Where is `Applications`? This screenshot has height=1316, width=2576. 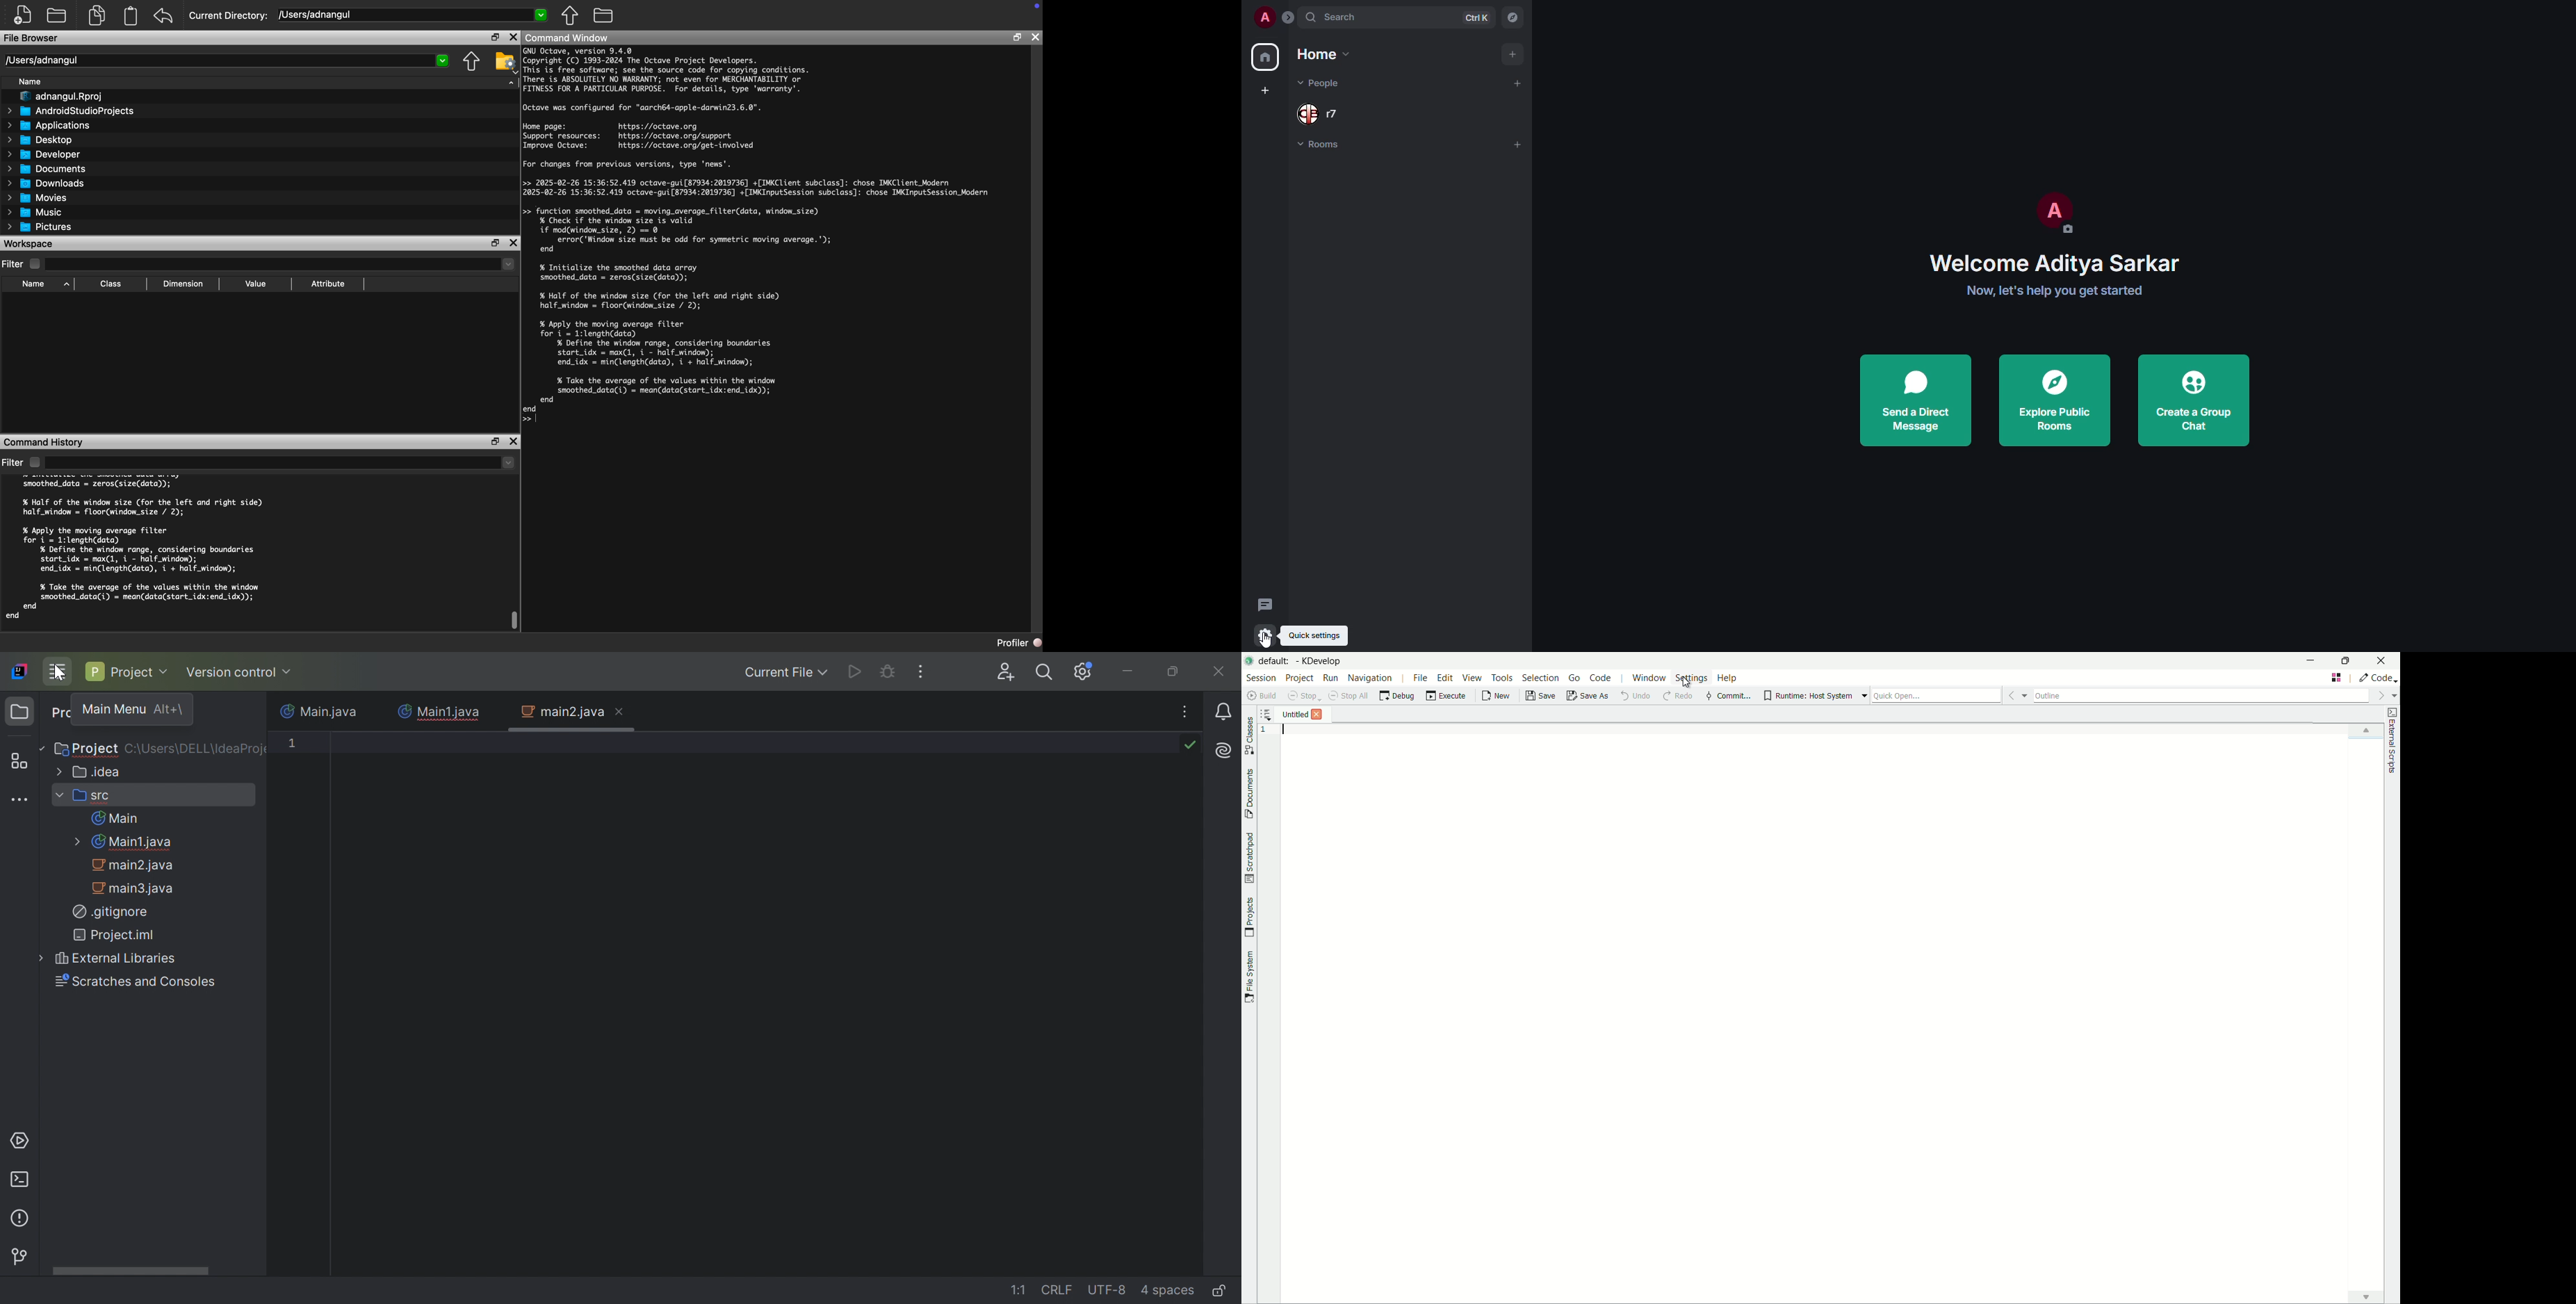
Applications is located at coordinates (48, 127).